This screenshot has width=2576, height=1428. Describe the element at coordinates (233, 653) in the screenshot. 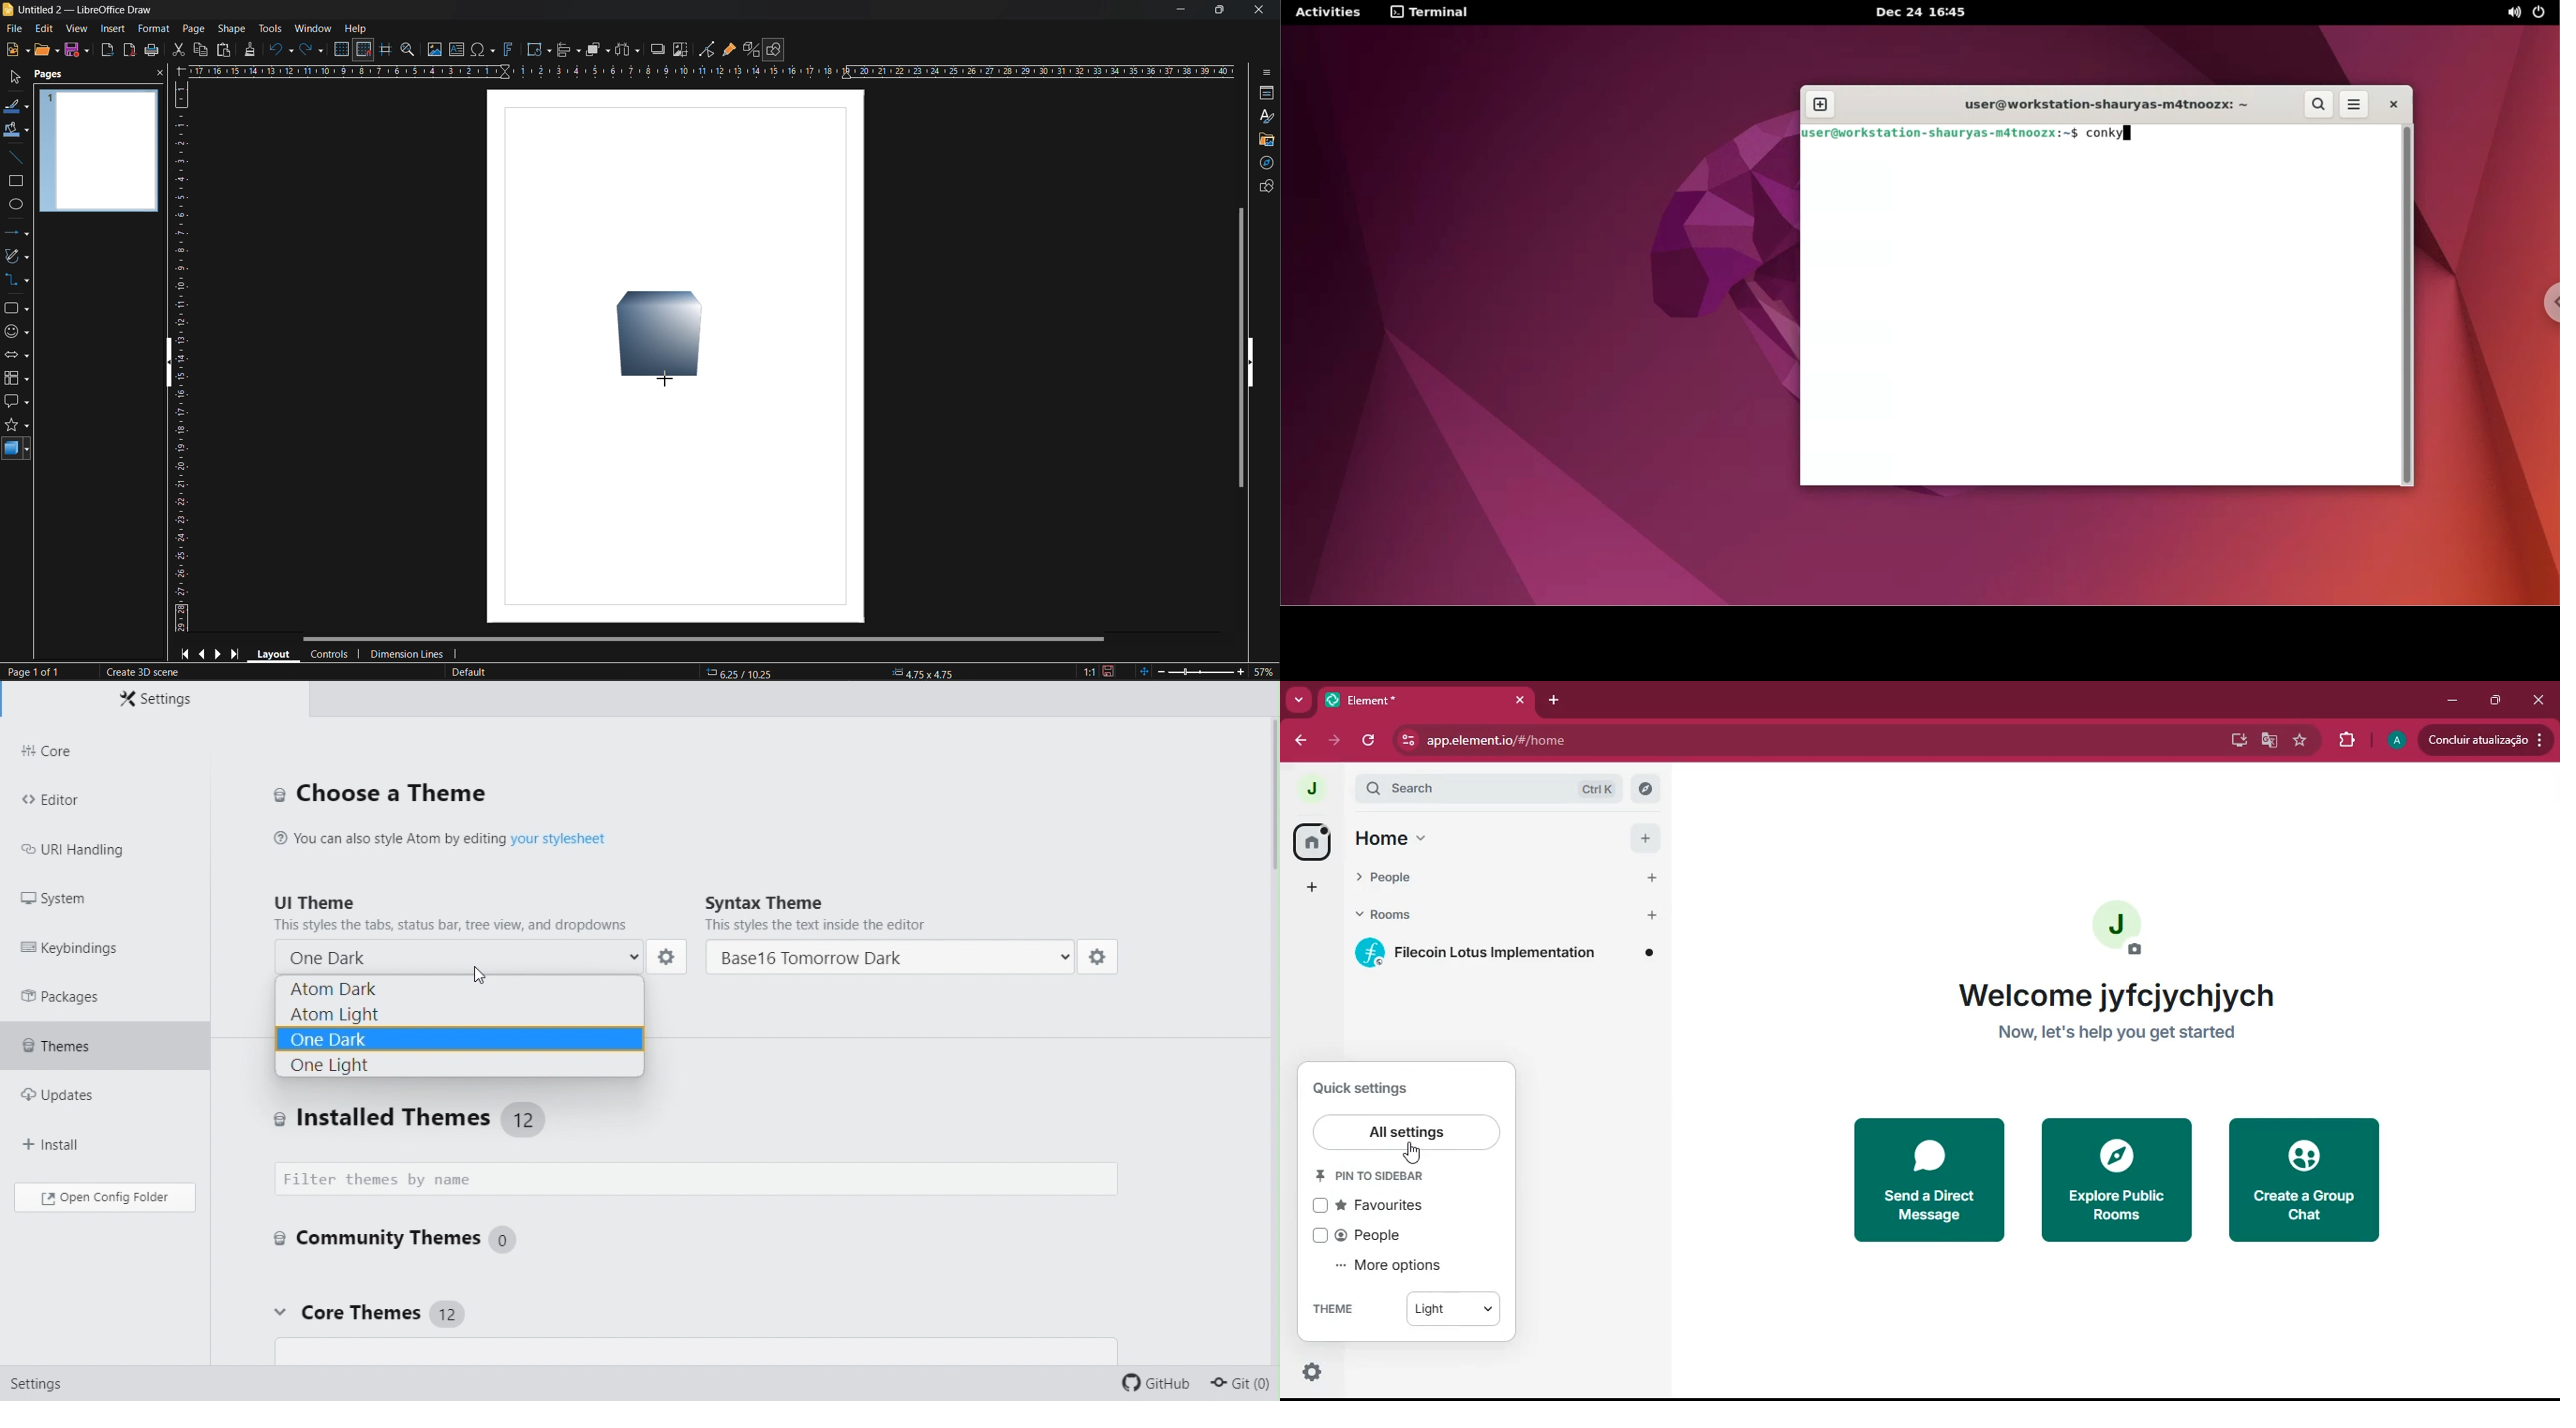

I see `last` at that location.